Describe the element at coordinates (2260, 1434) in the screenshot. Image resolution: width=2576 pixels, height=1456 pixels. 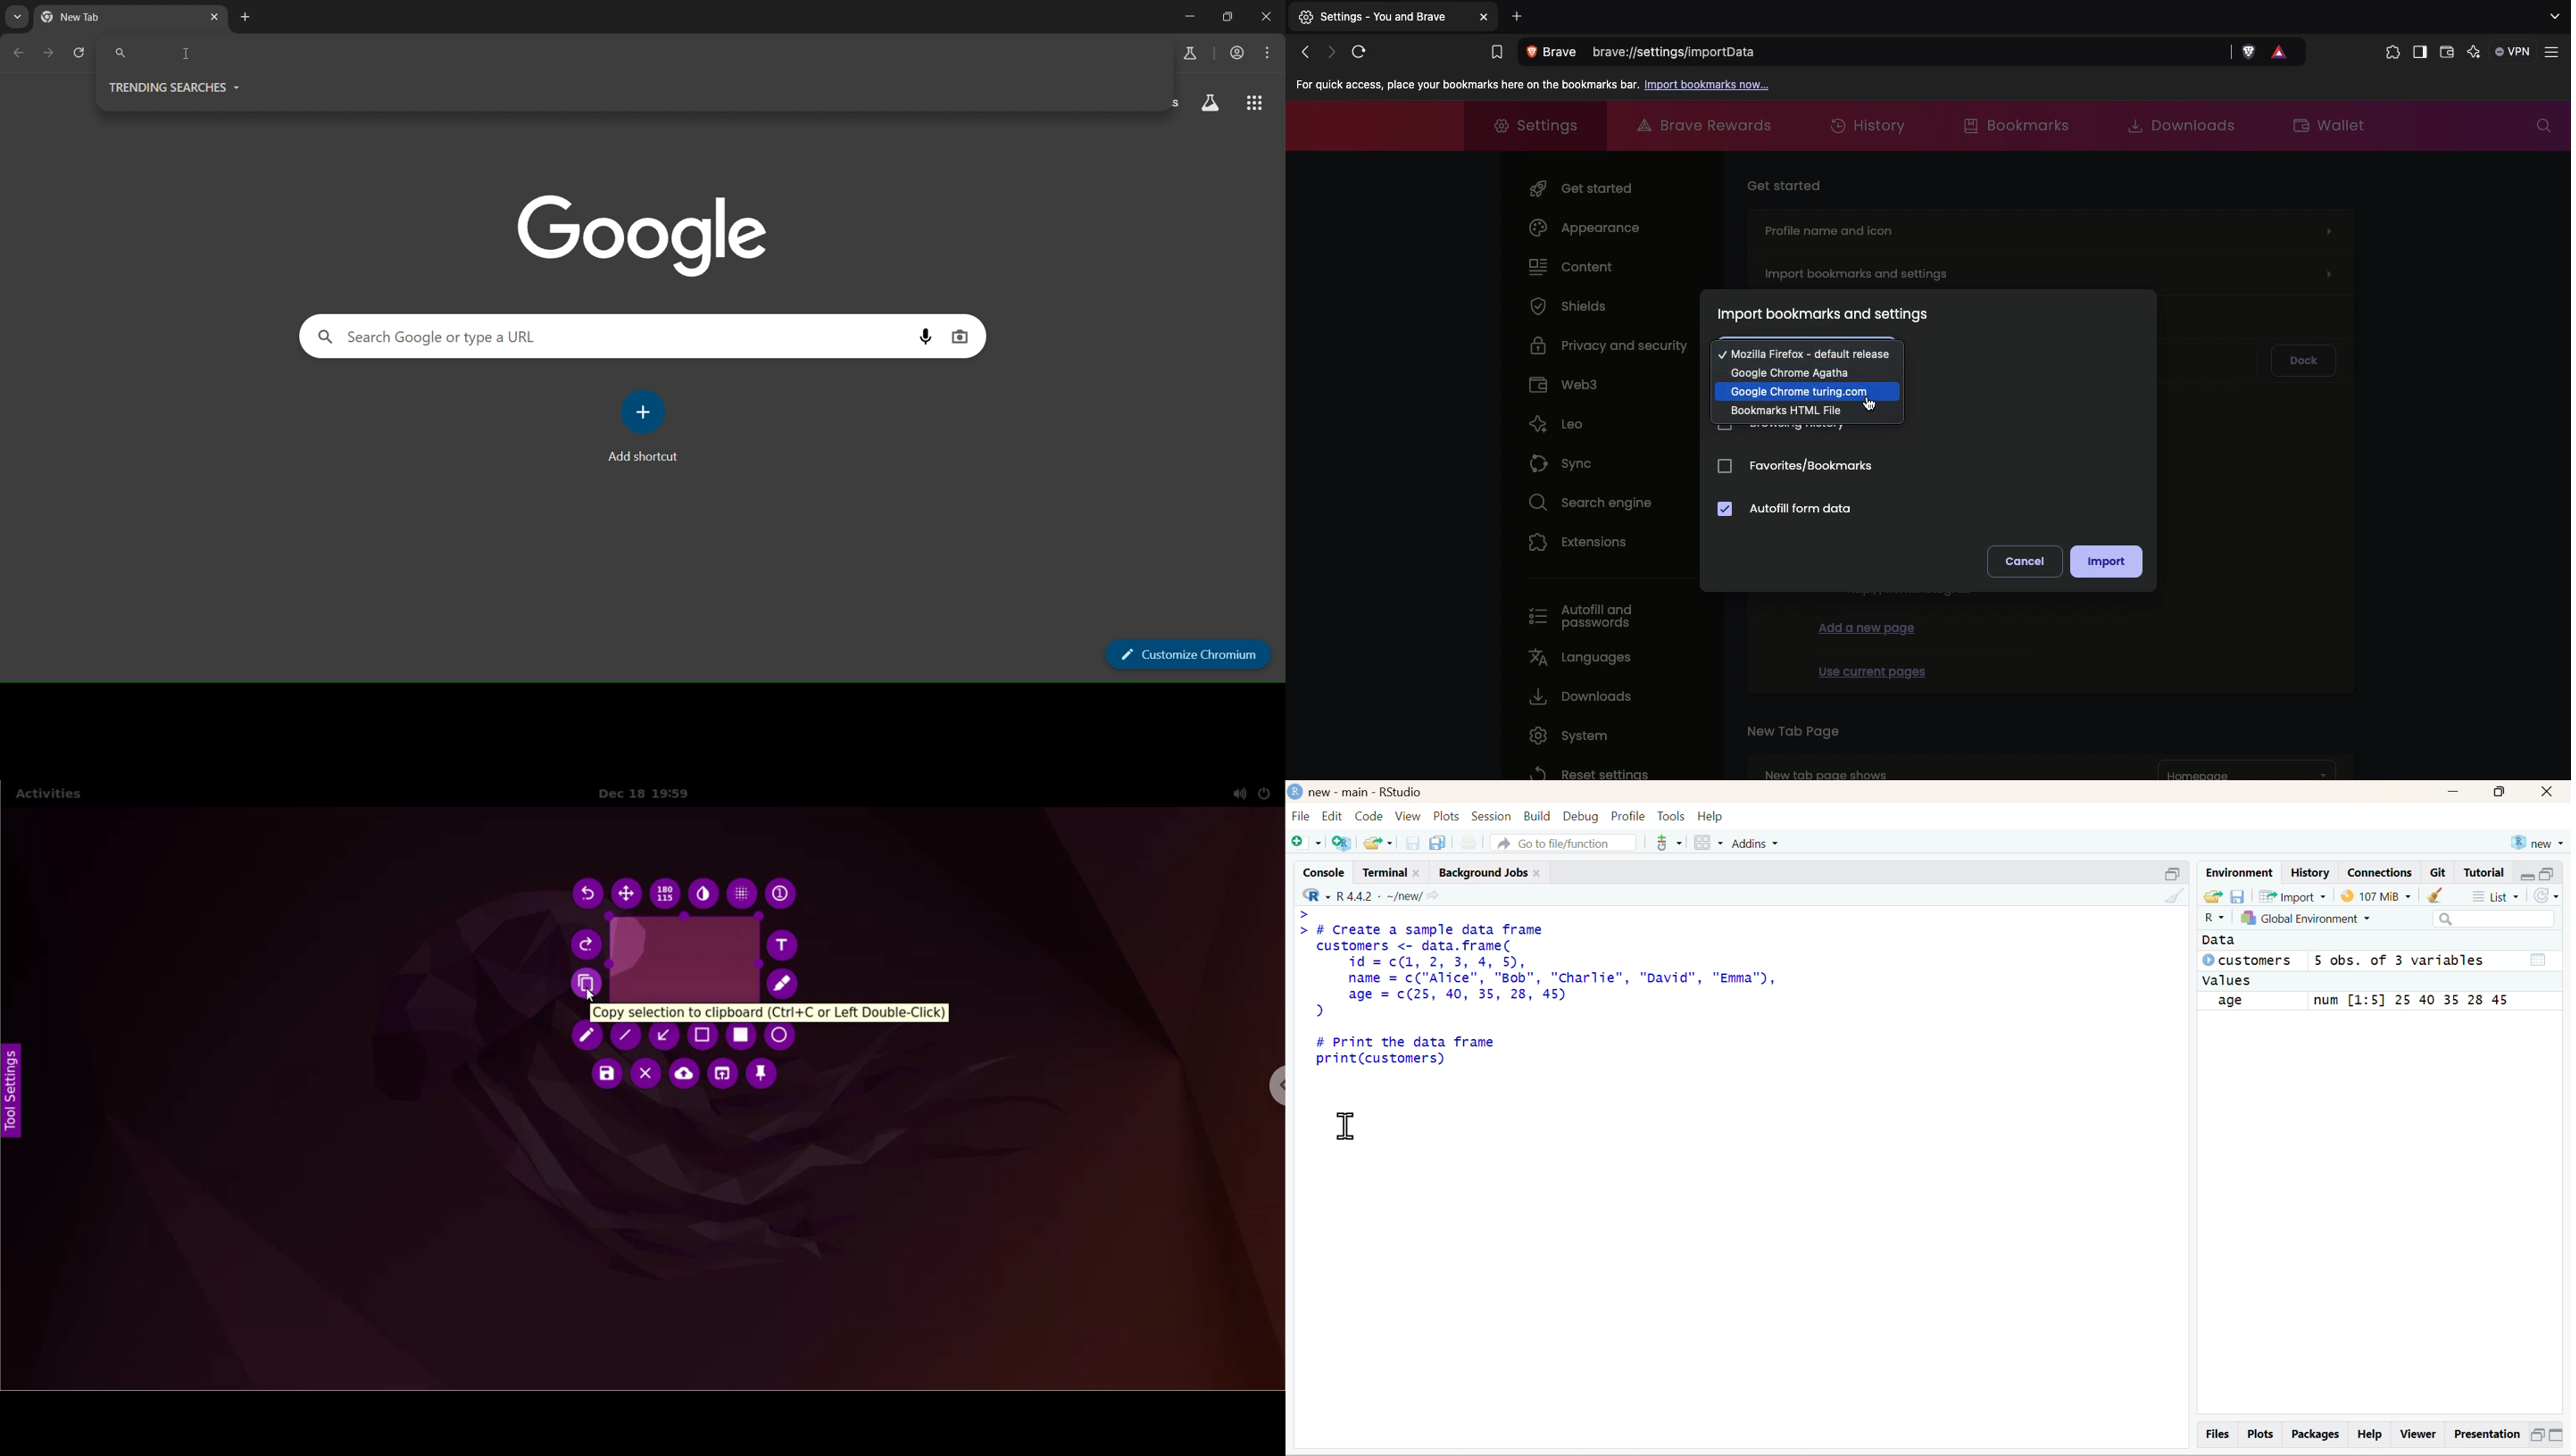
I see `Plots` at that location.